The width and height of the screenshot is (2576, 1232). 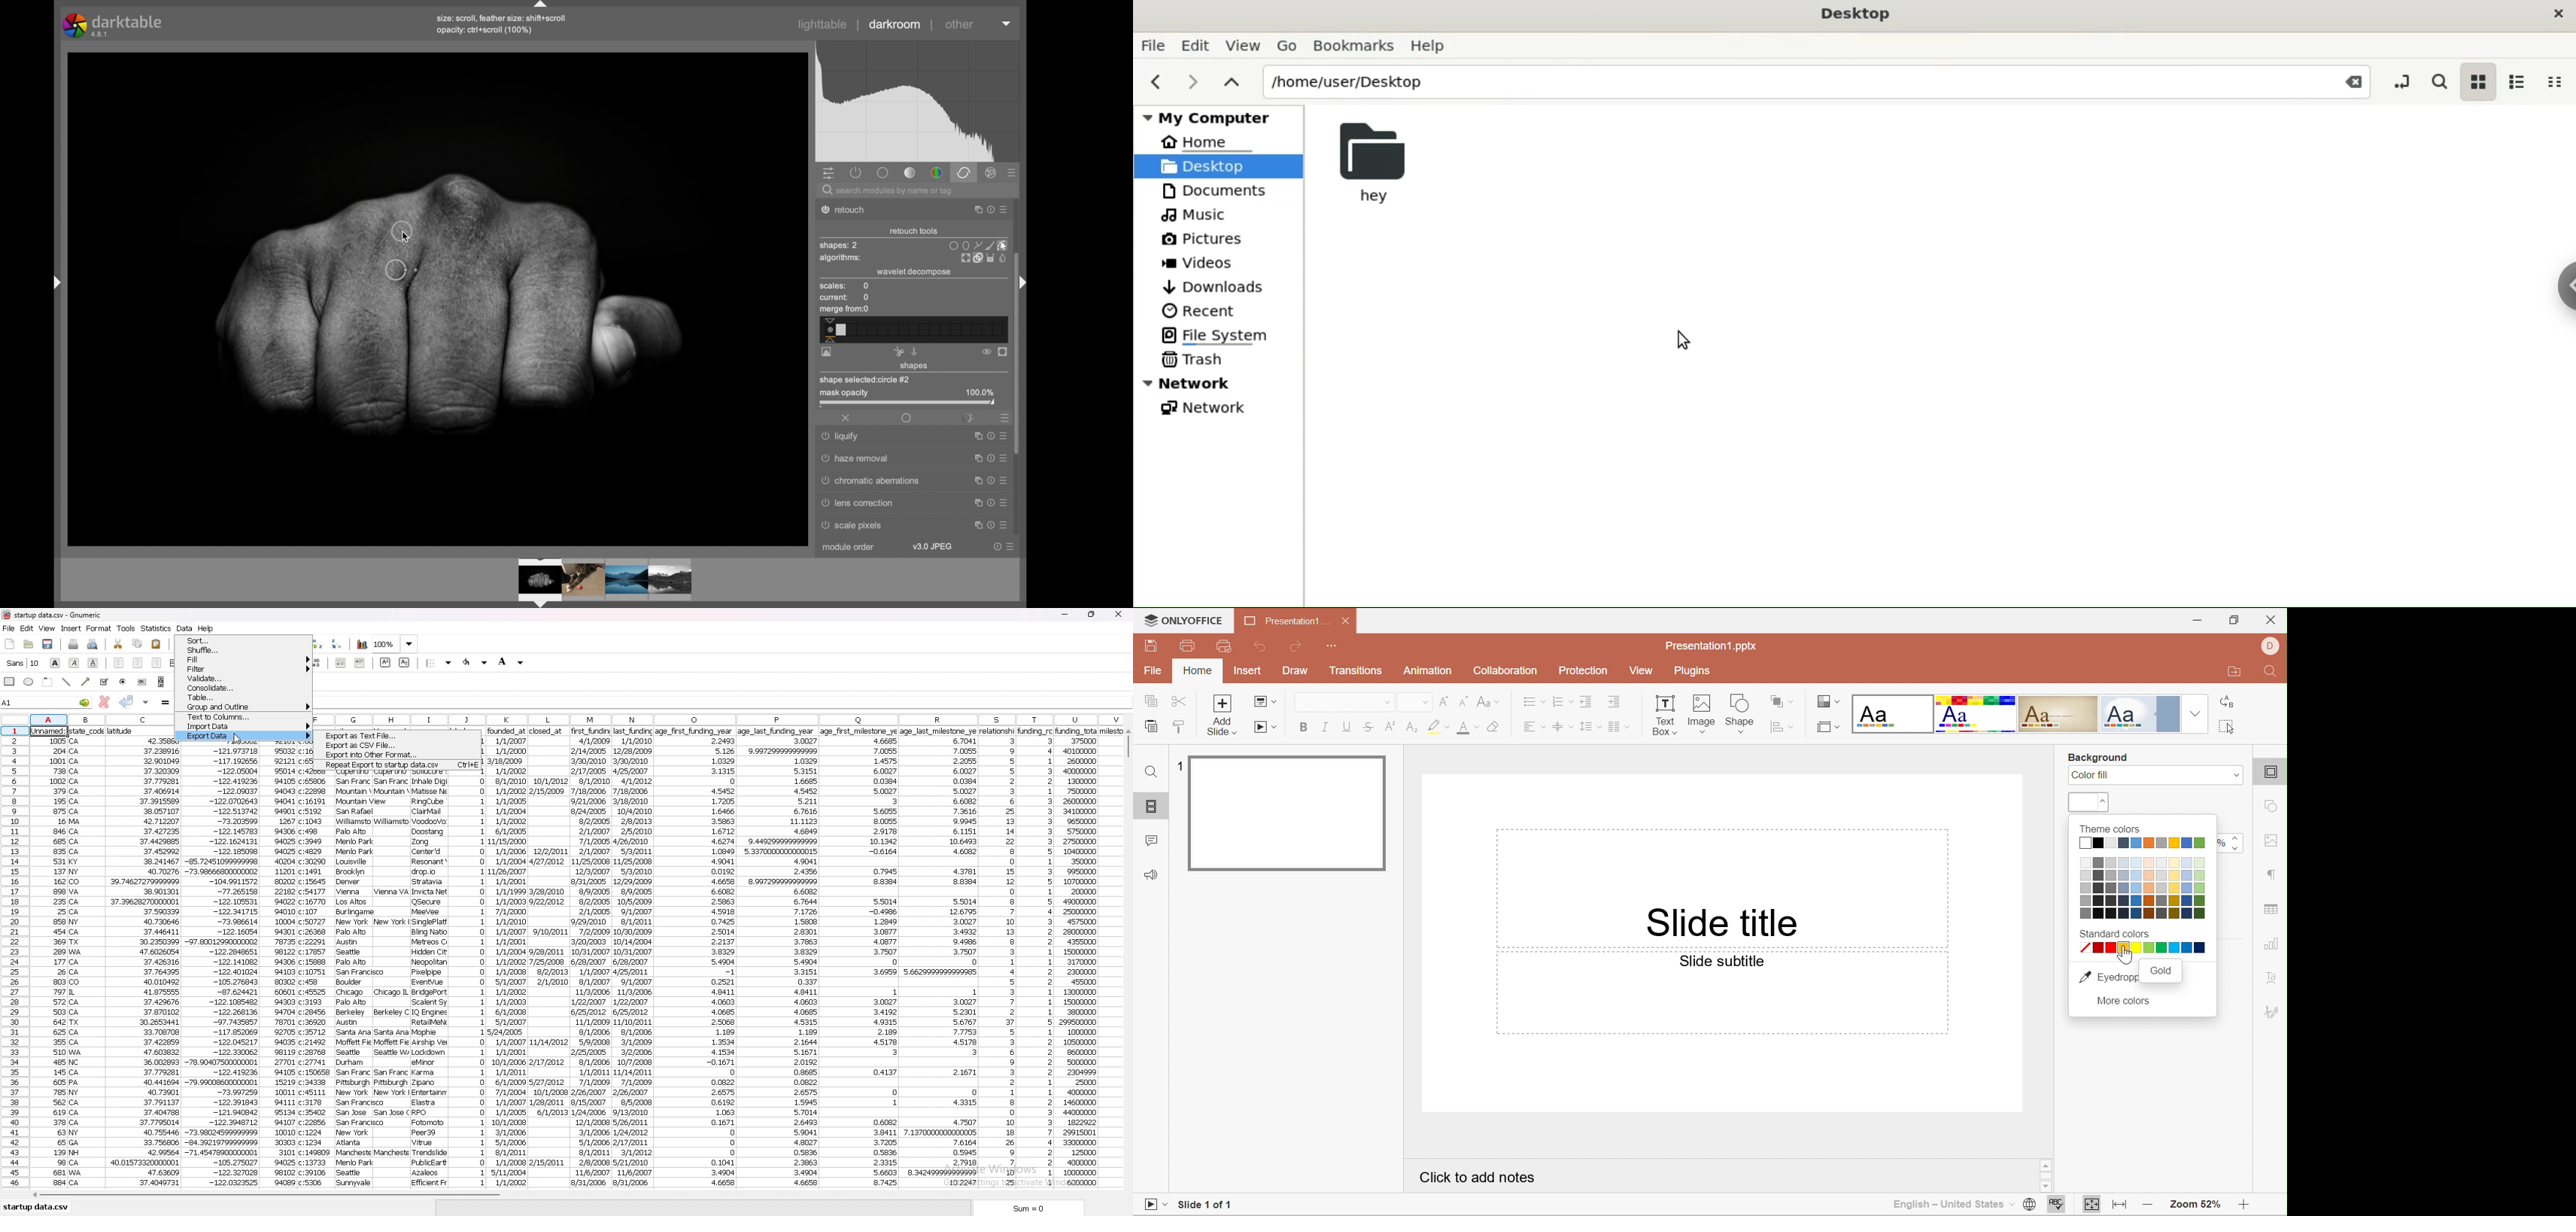 I want to click on font, so click(x=23, y=663).